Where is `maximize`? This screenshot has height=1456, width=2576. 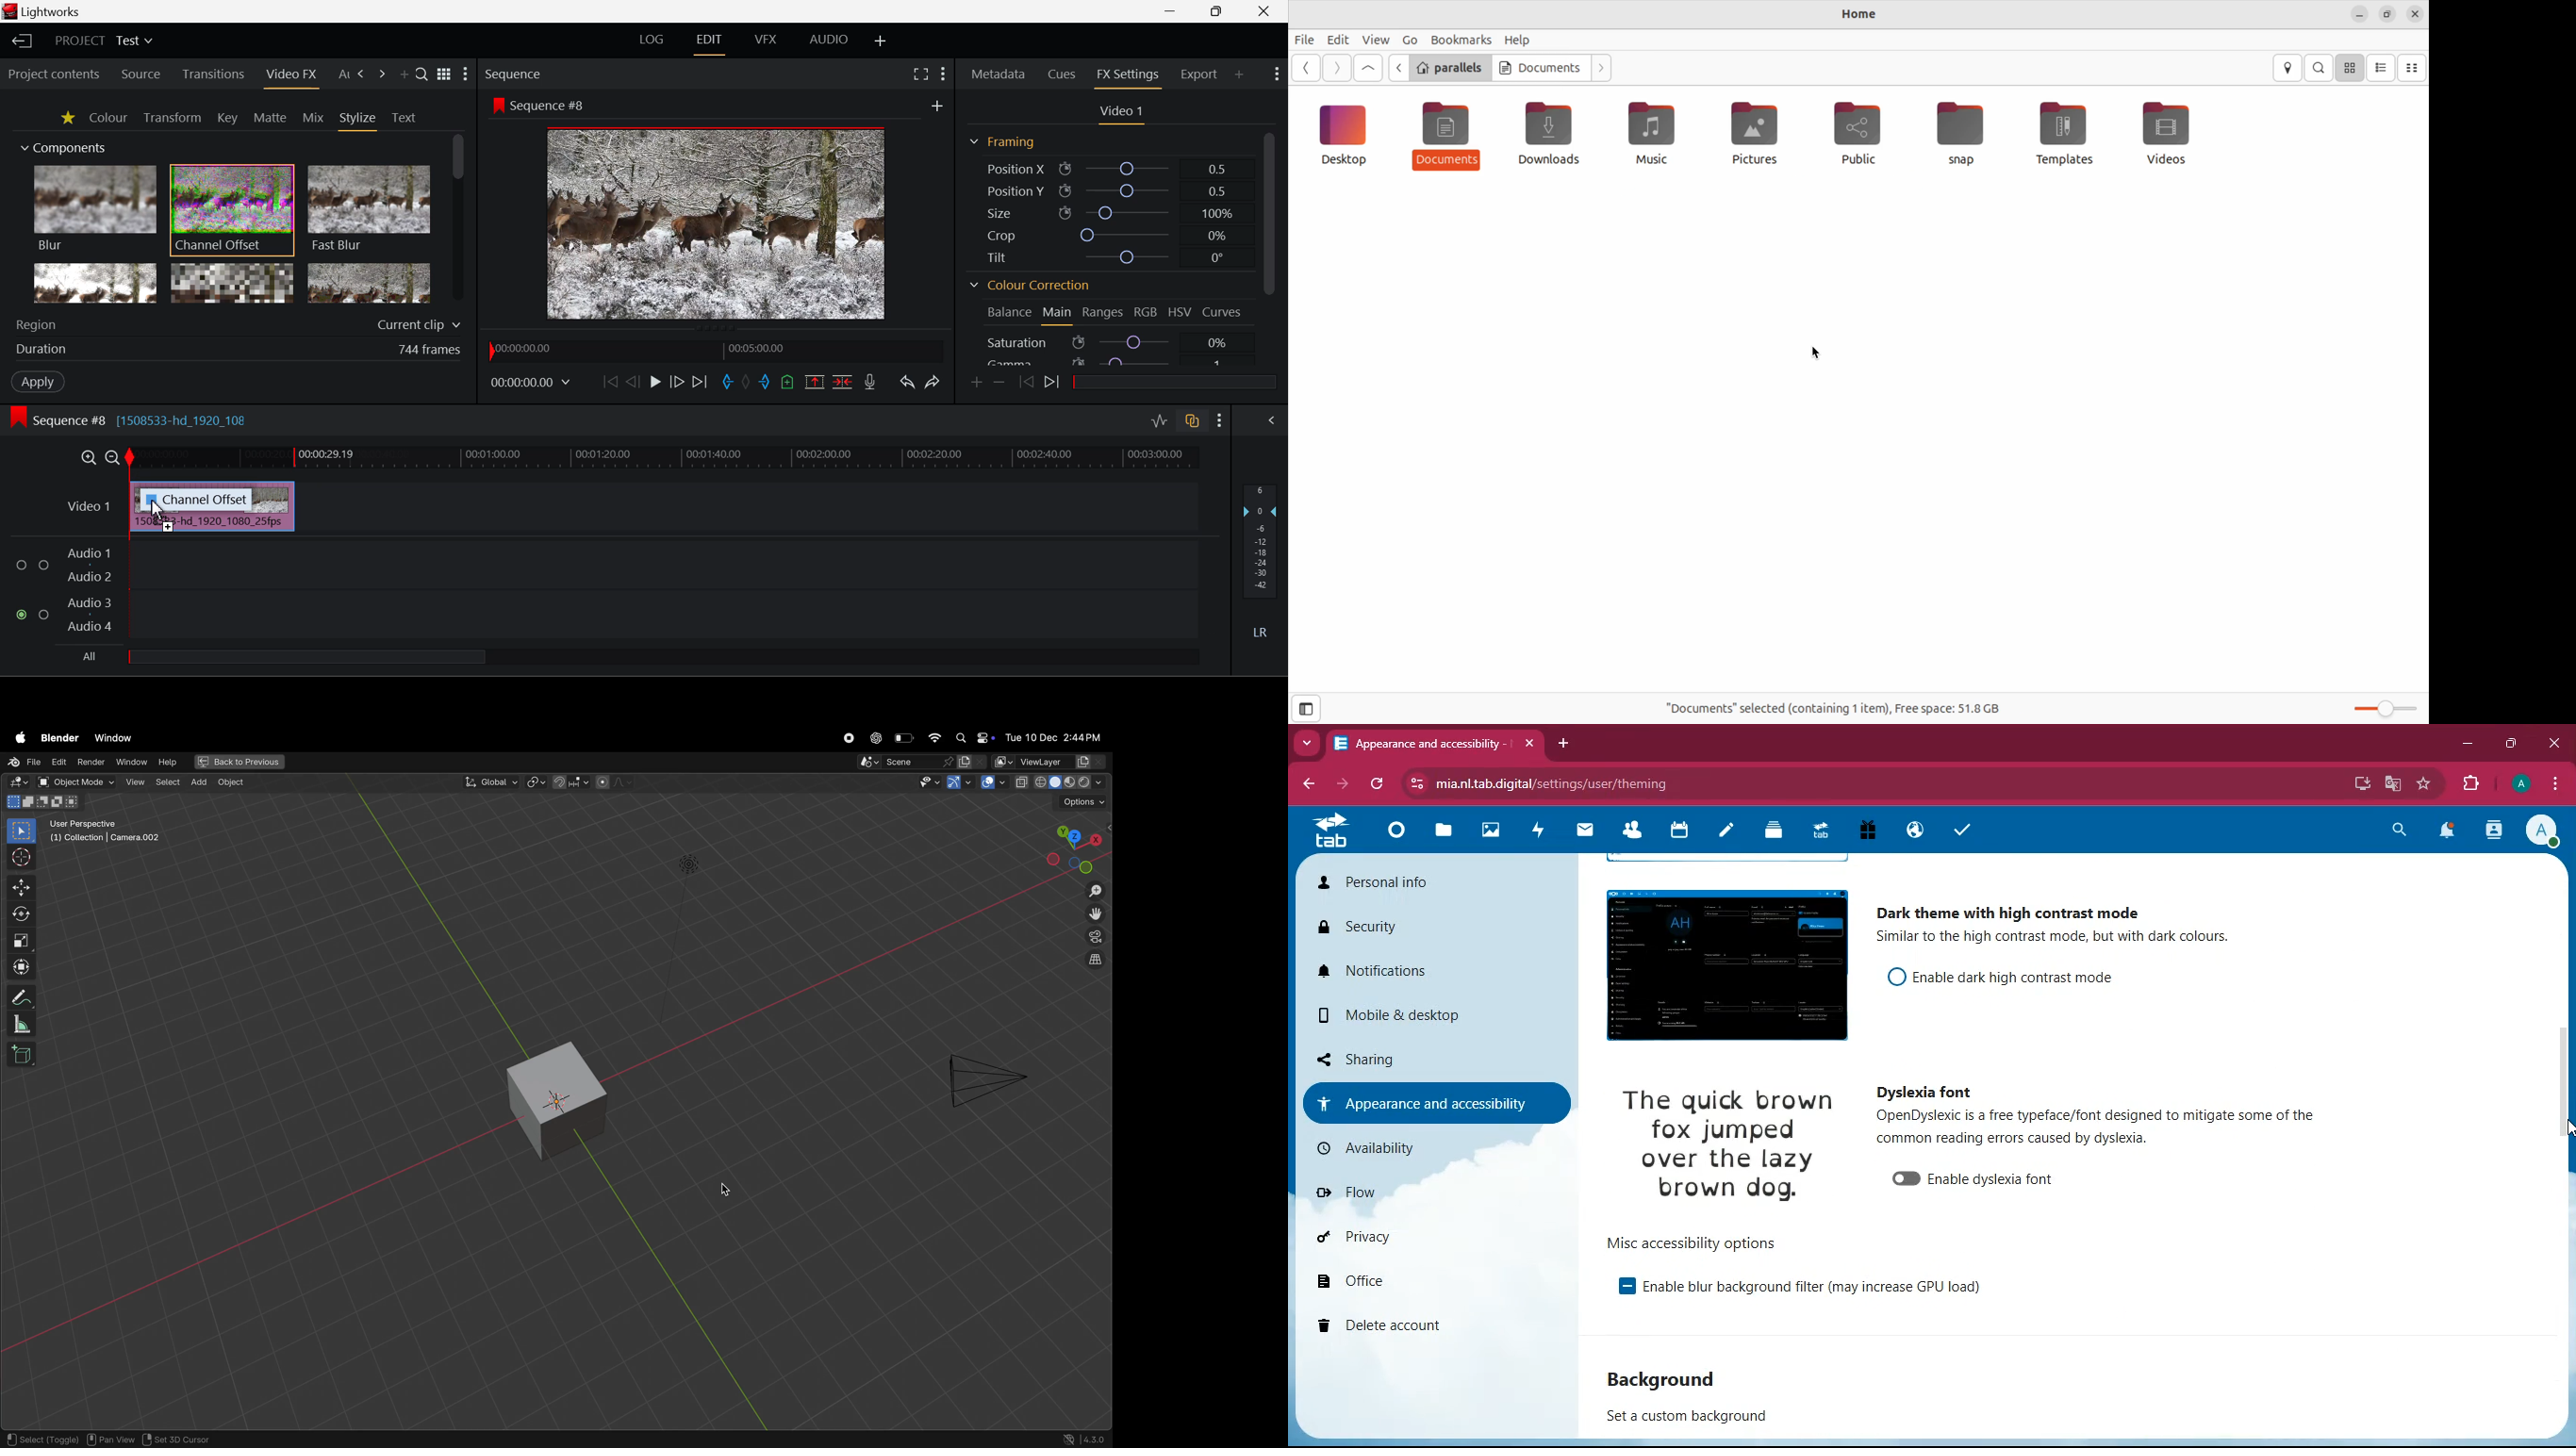
maximize is located at coordinates (2513, 740).